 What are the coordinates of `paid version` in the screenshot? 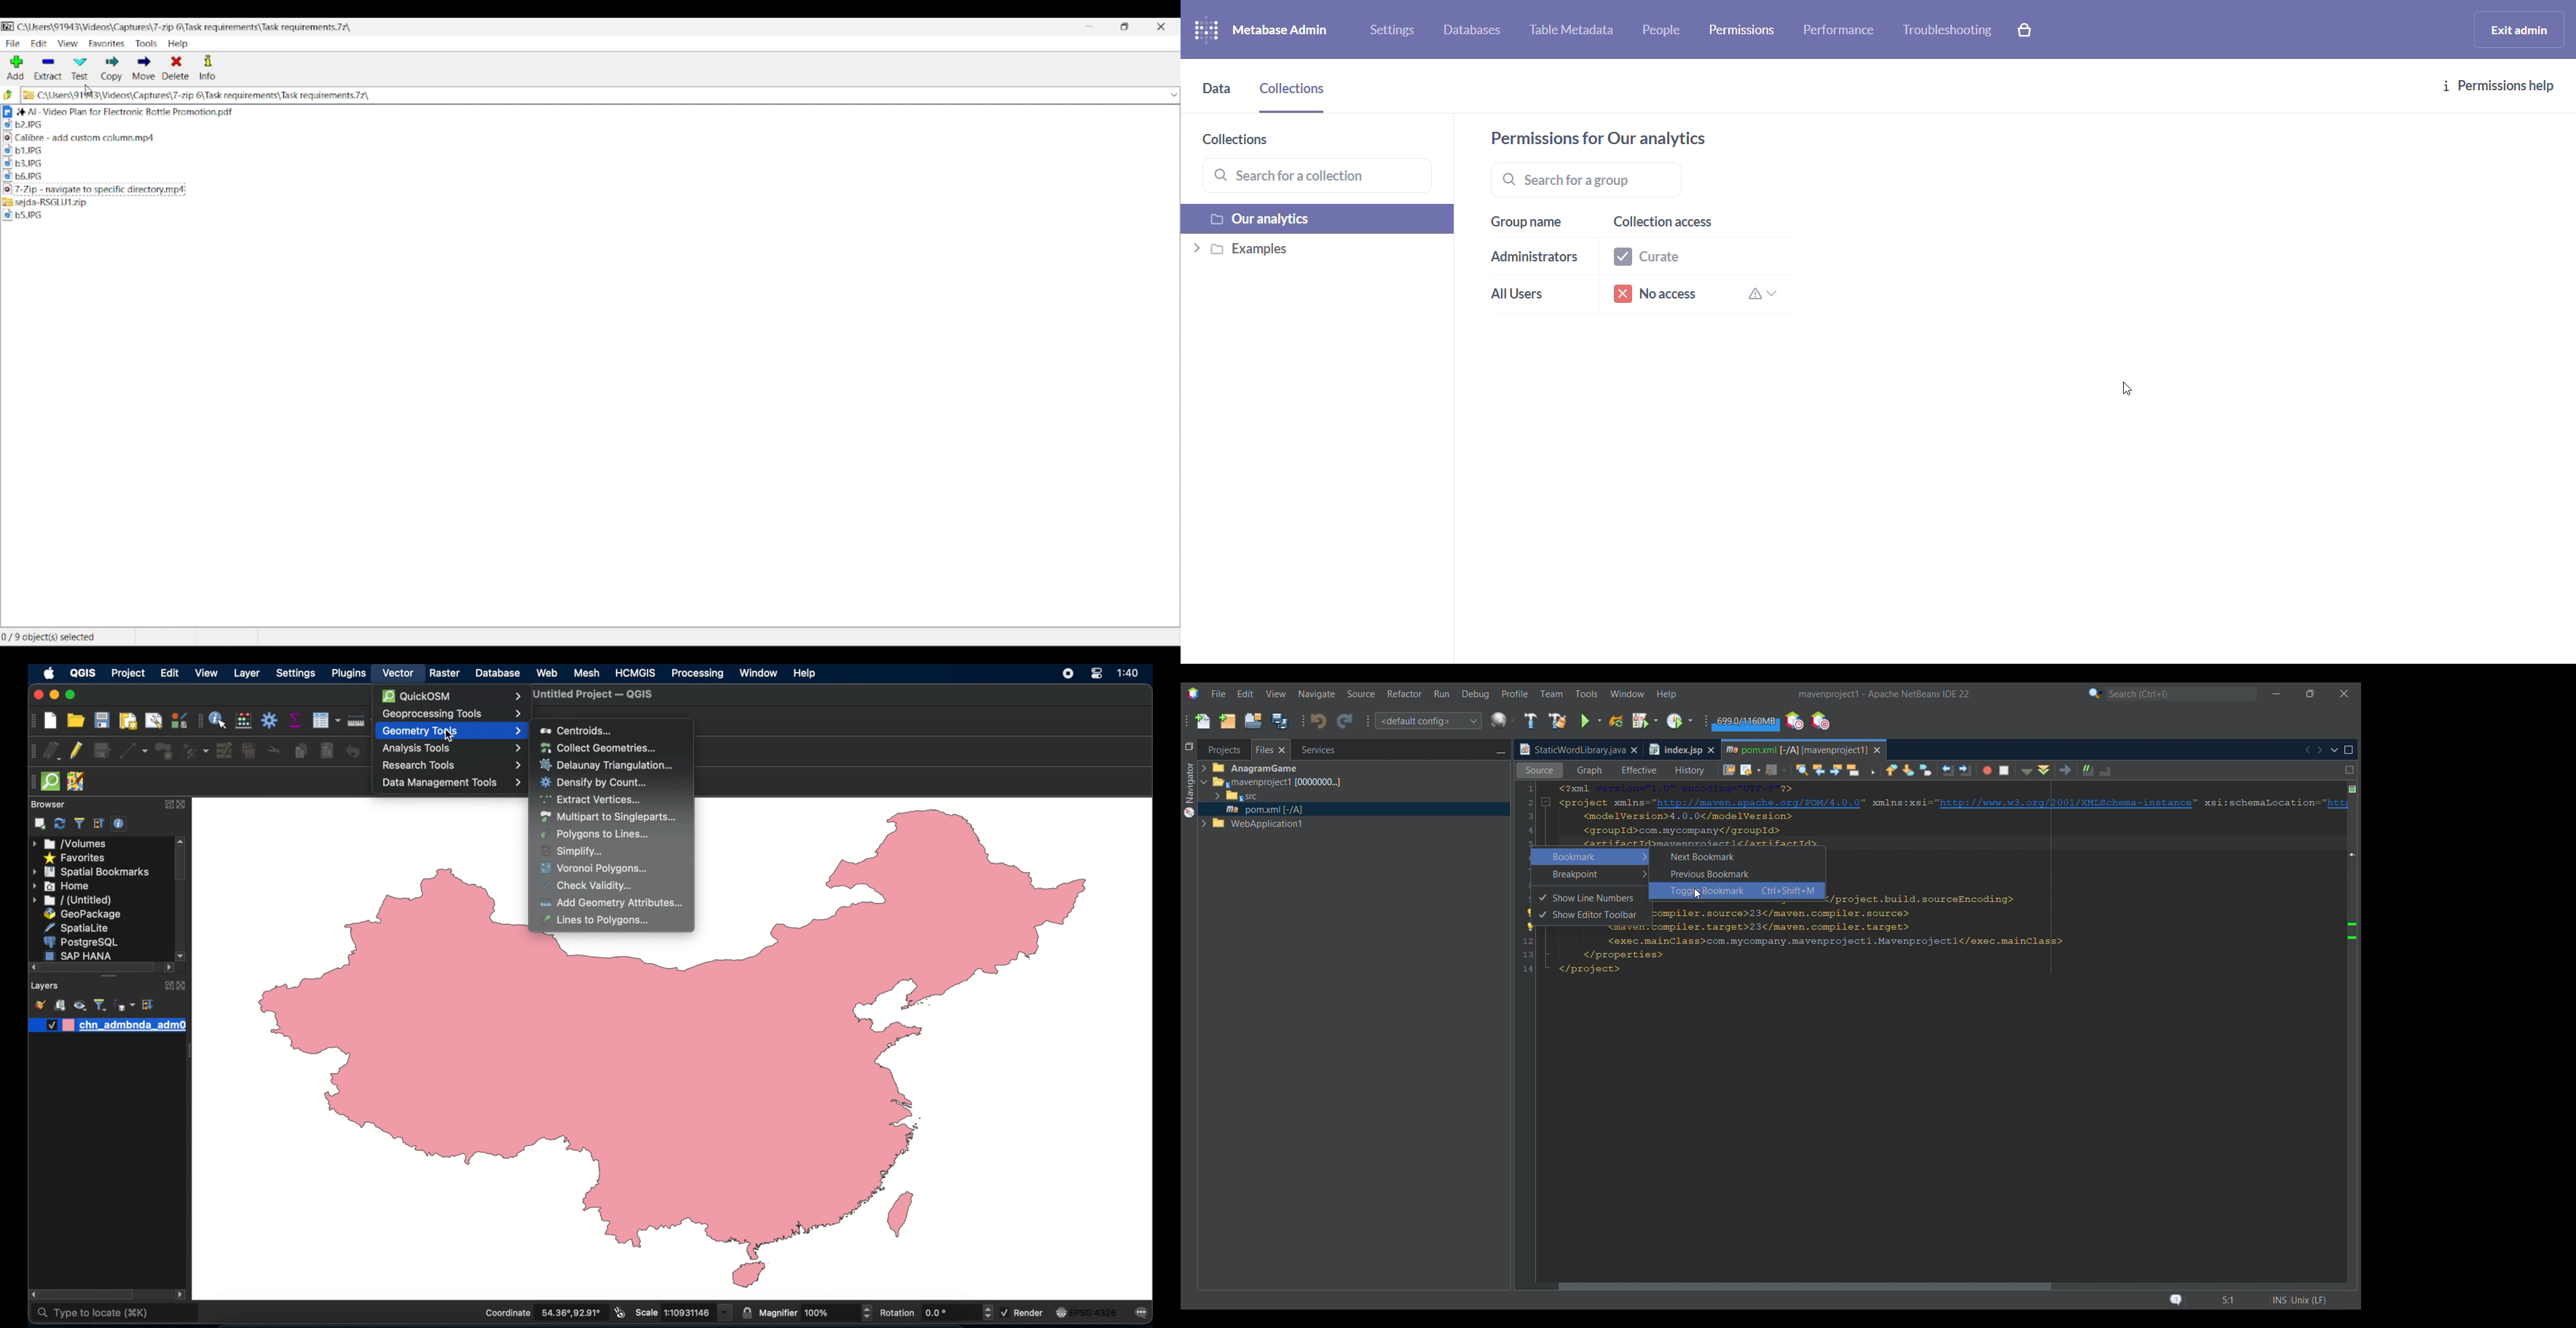 It's located at (2031, 29).